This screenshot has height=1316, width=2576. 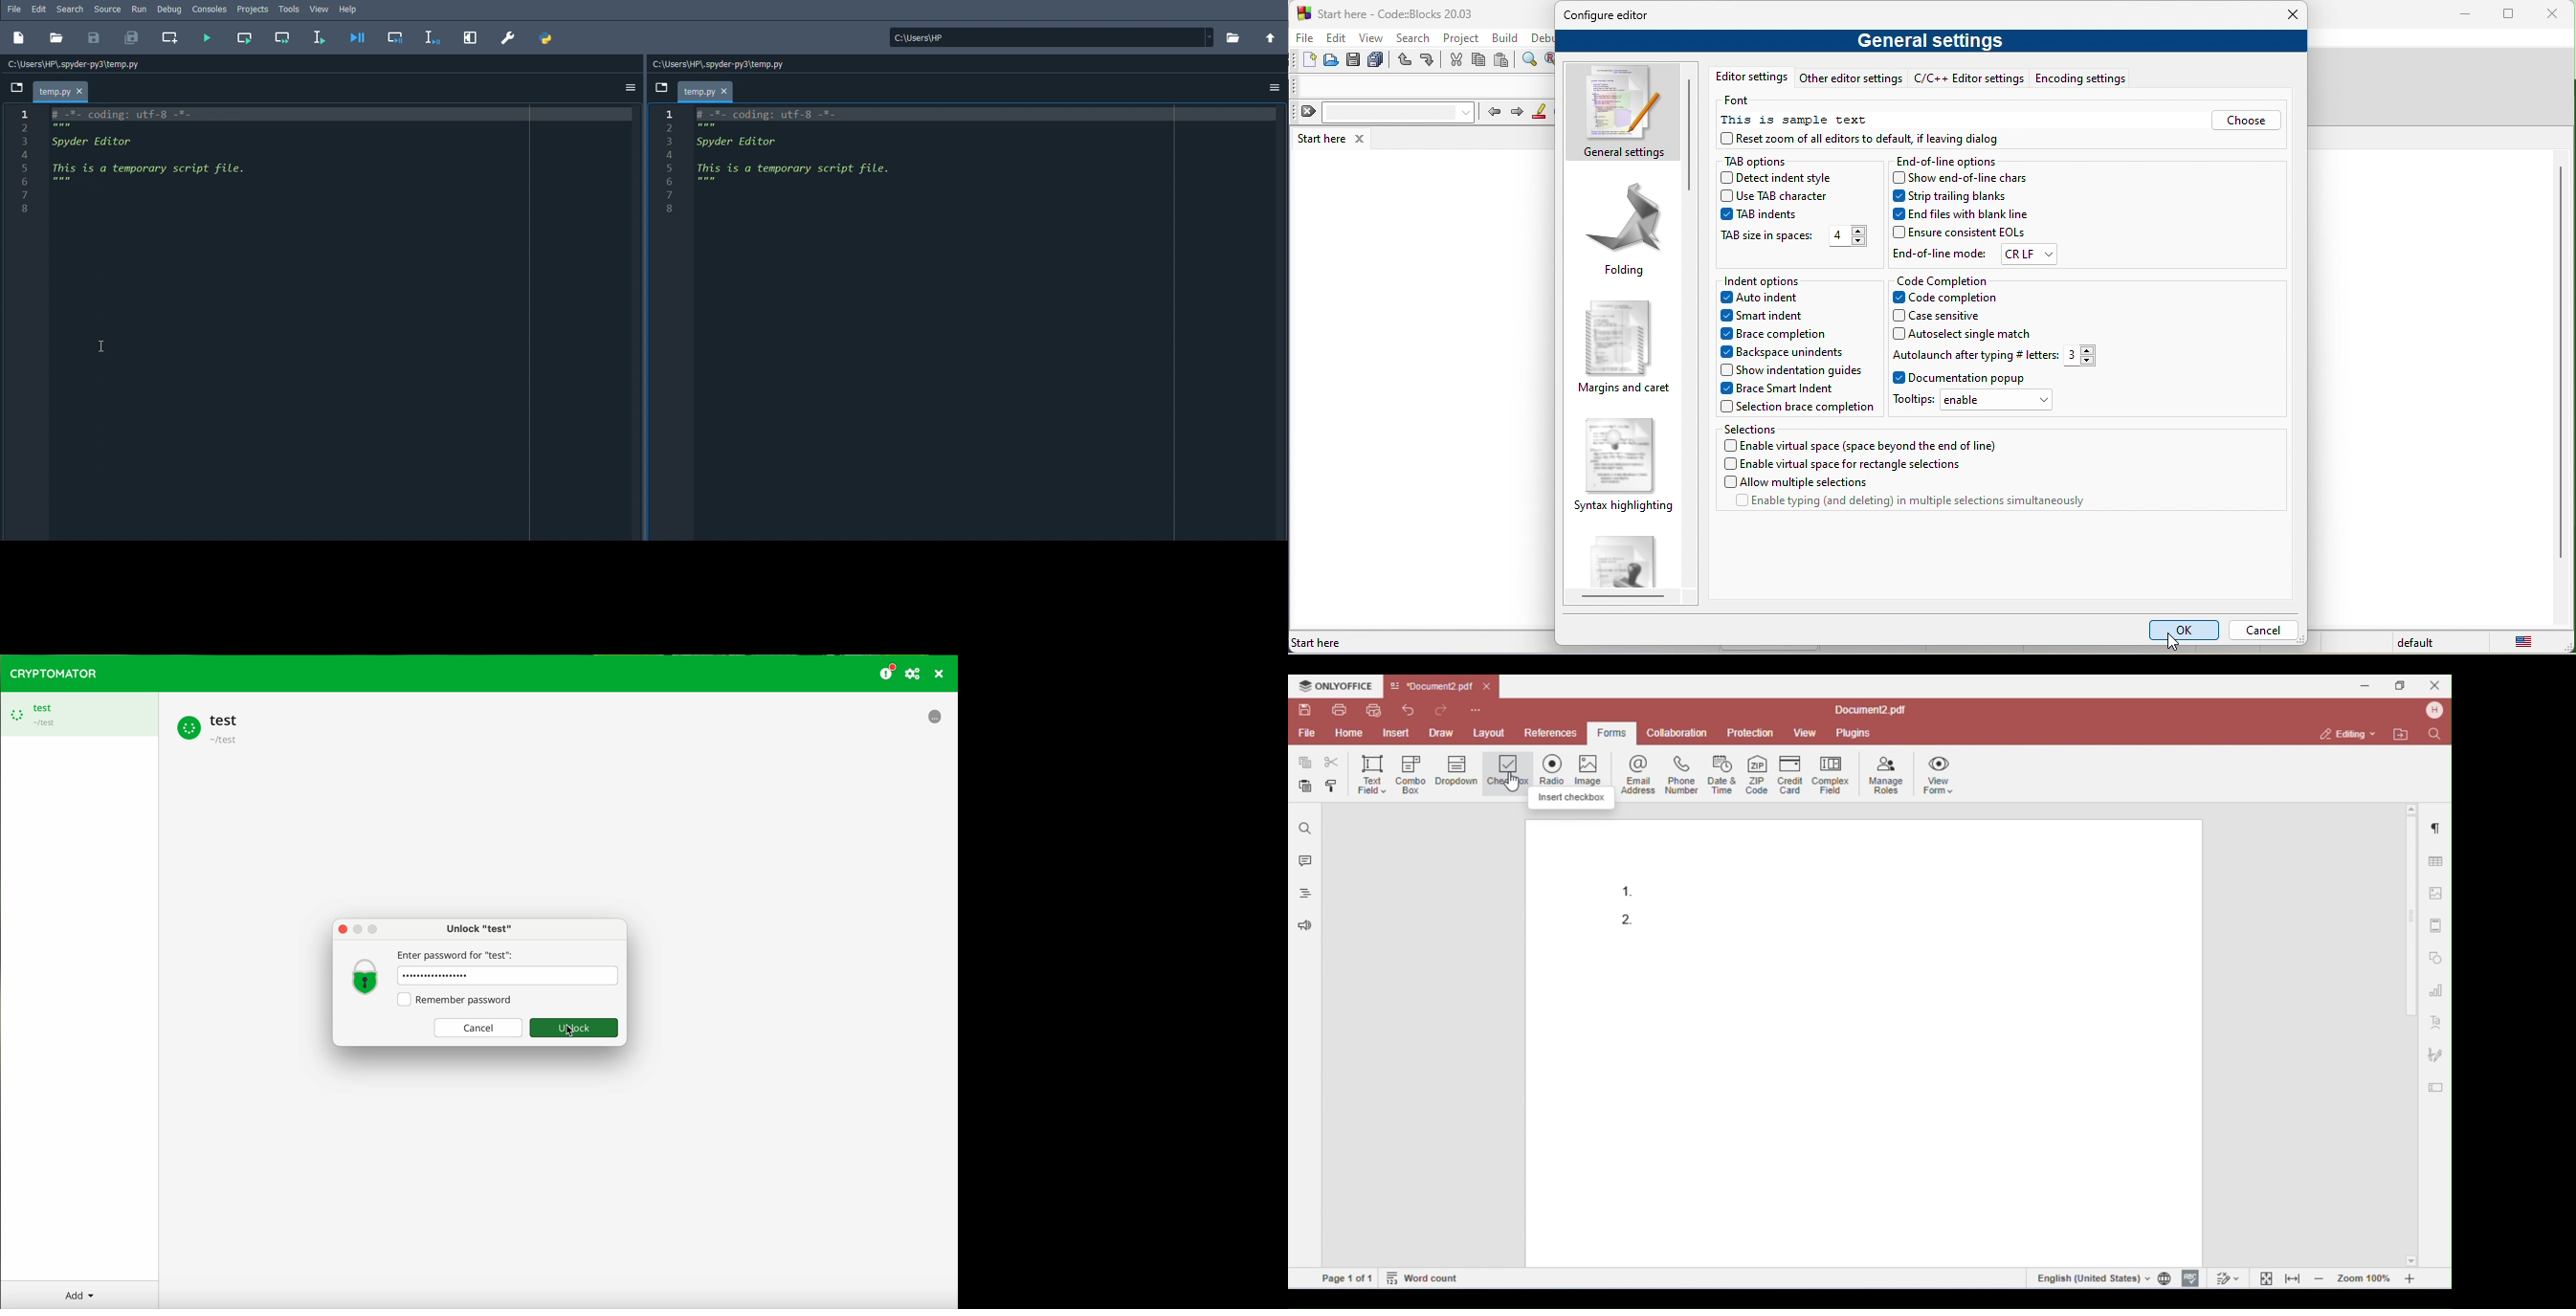 What do you see at coordinates (169, 9) in the screenshot?
I see `Debug` at bounding box center [169, 9].